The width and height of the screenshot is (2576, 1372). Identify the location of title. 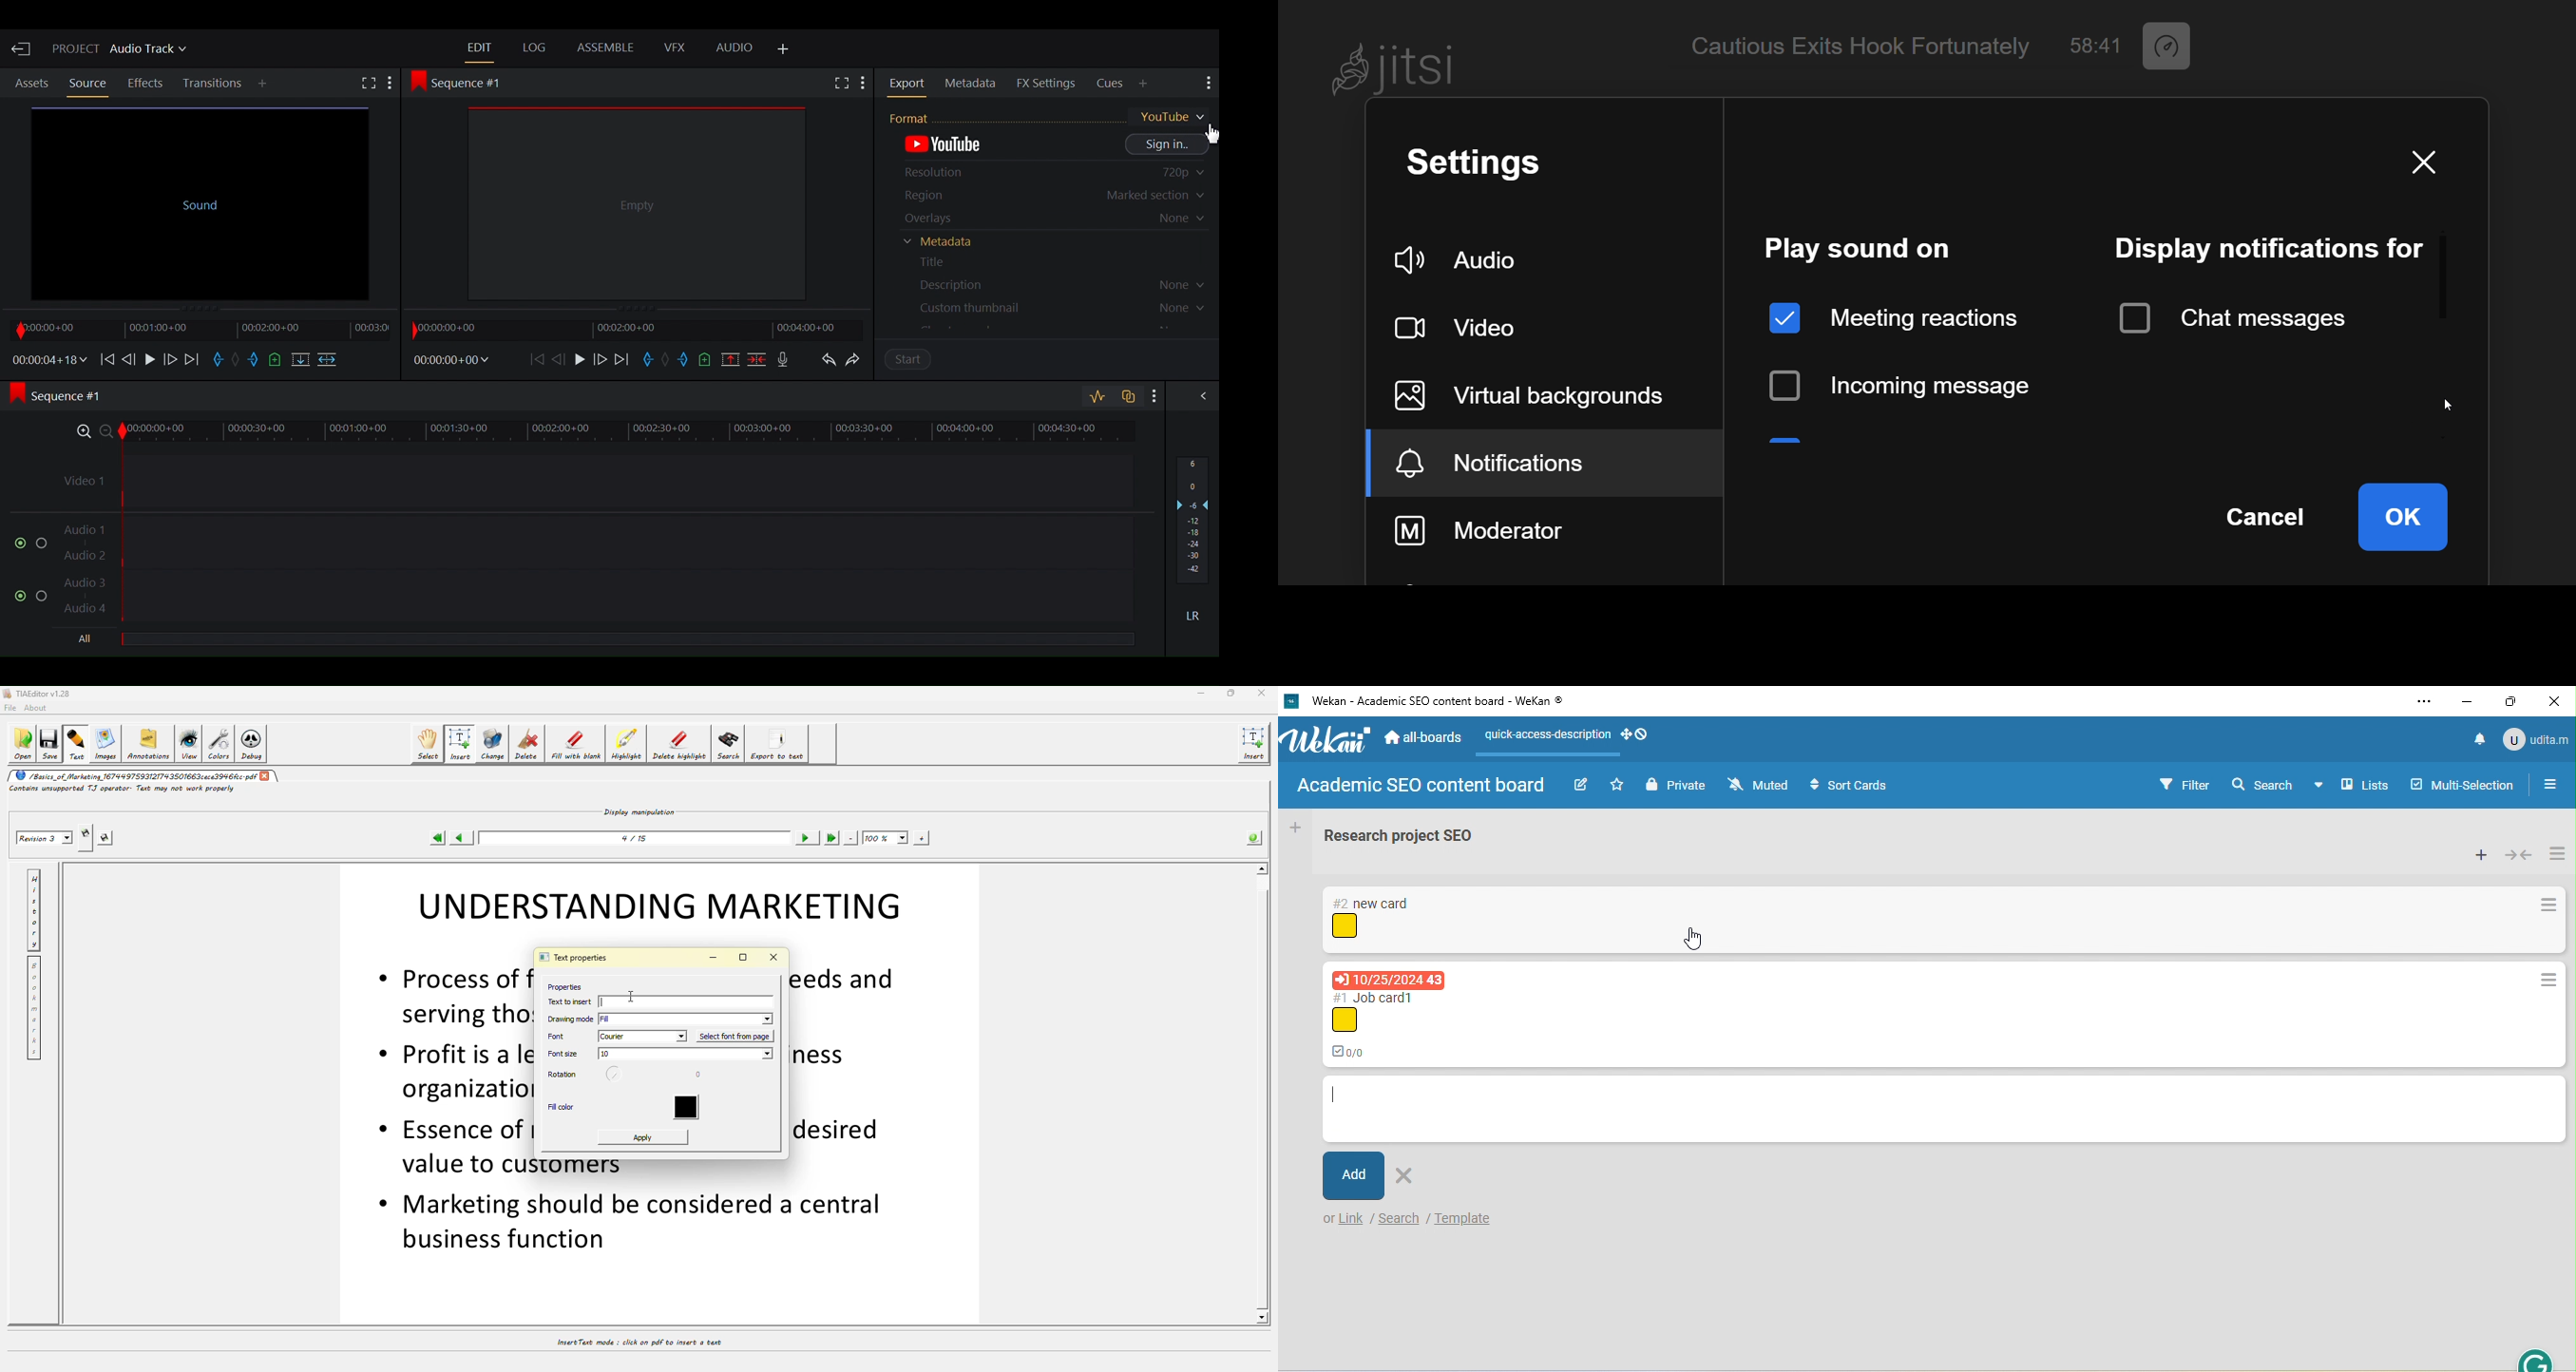
(1431, 702).